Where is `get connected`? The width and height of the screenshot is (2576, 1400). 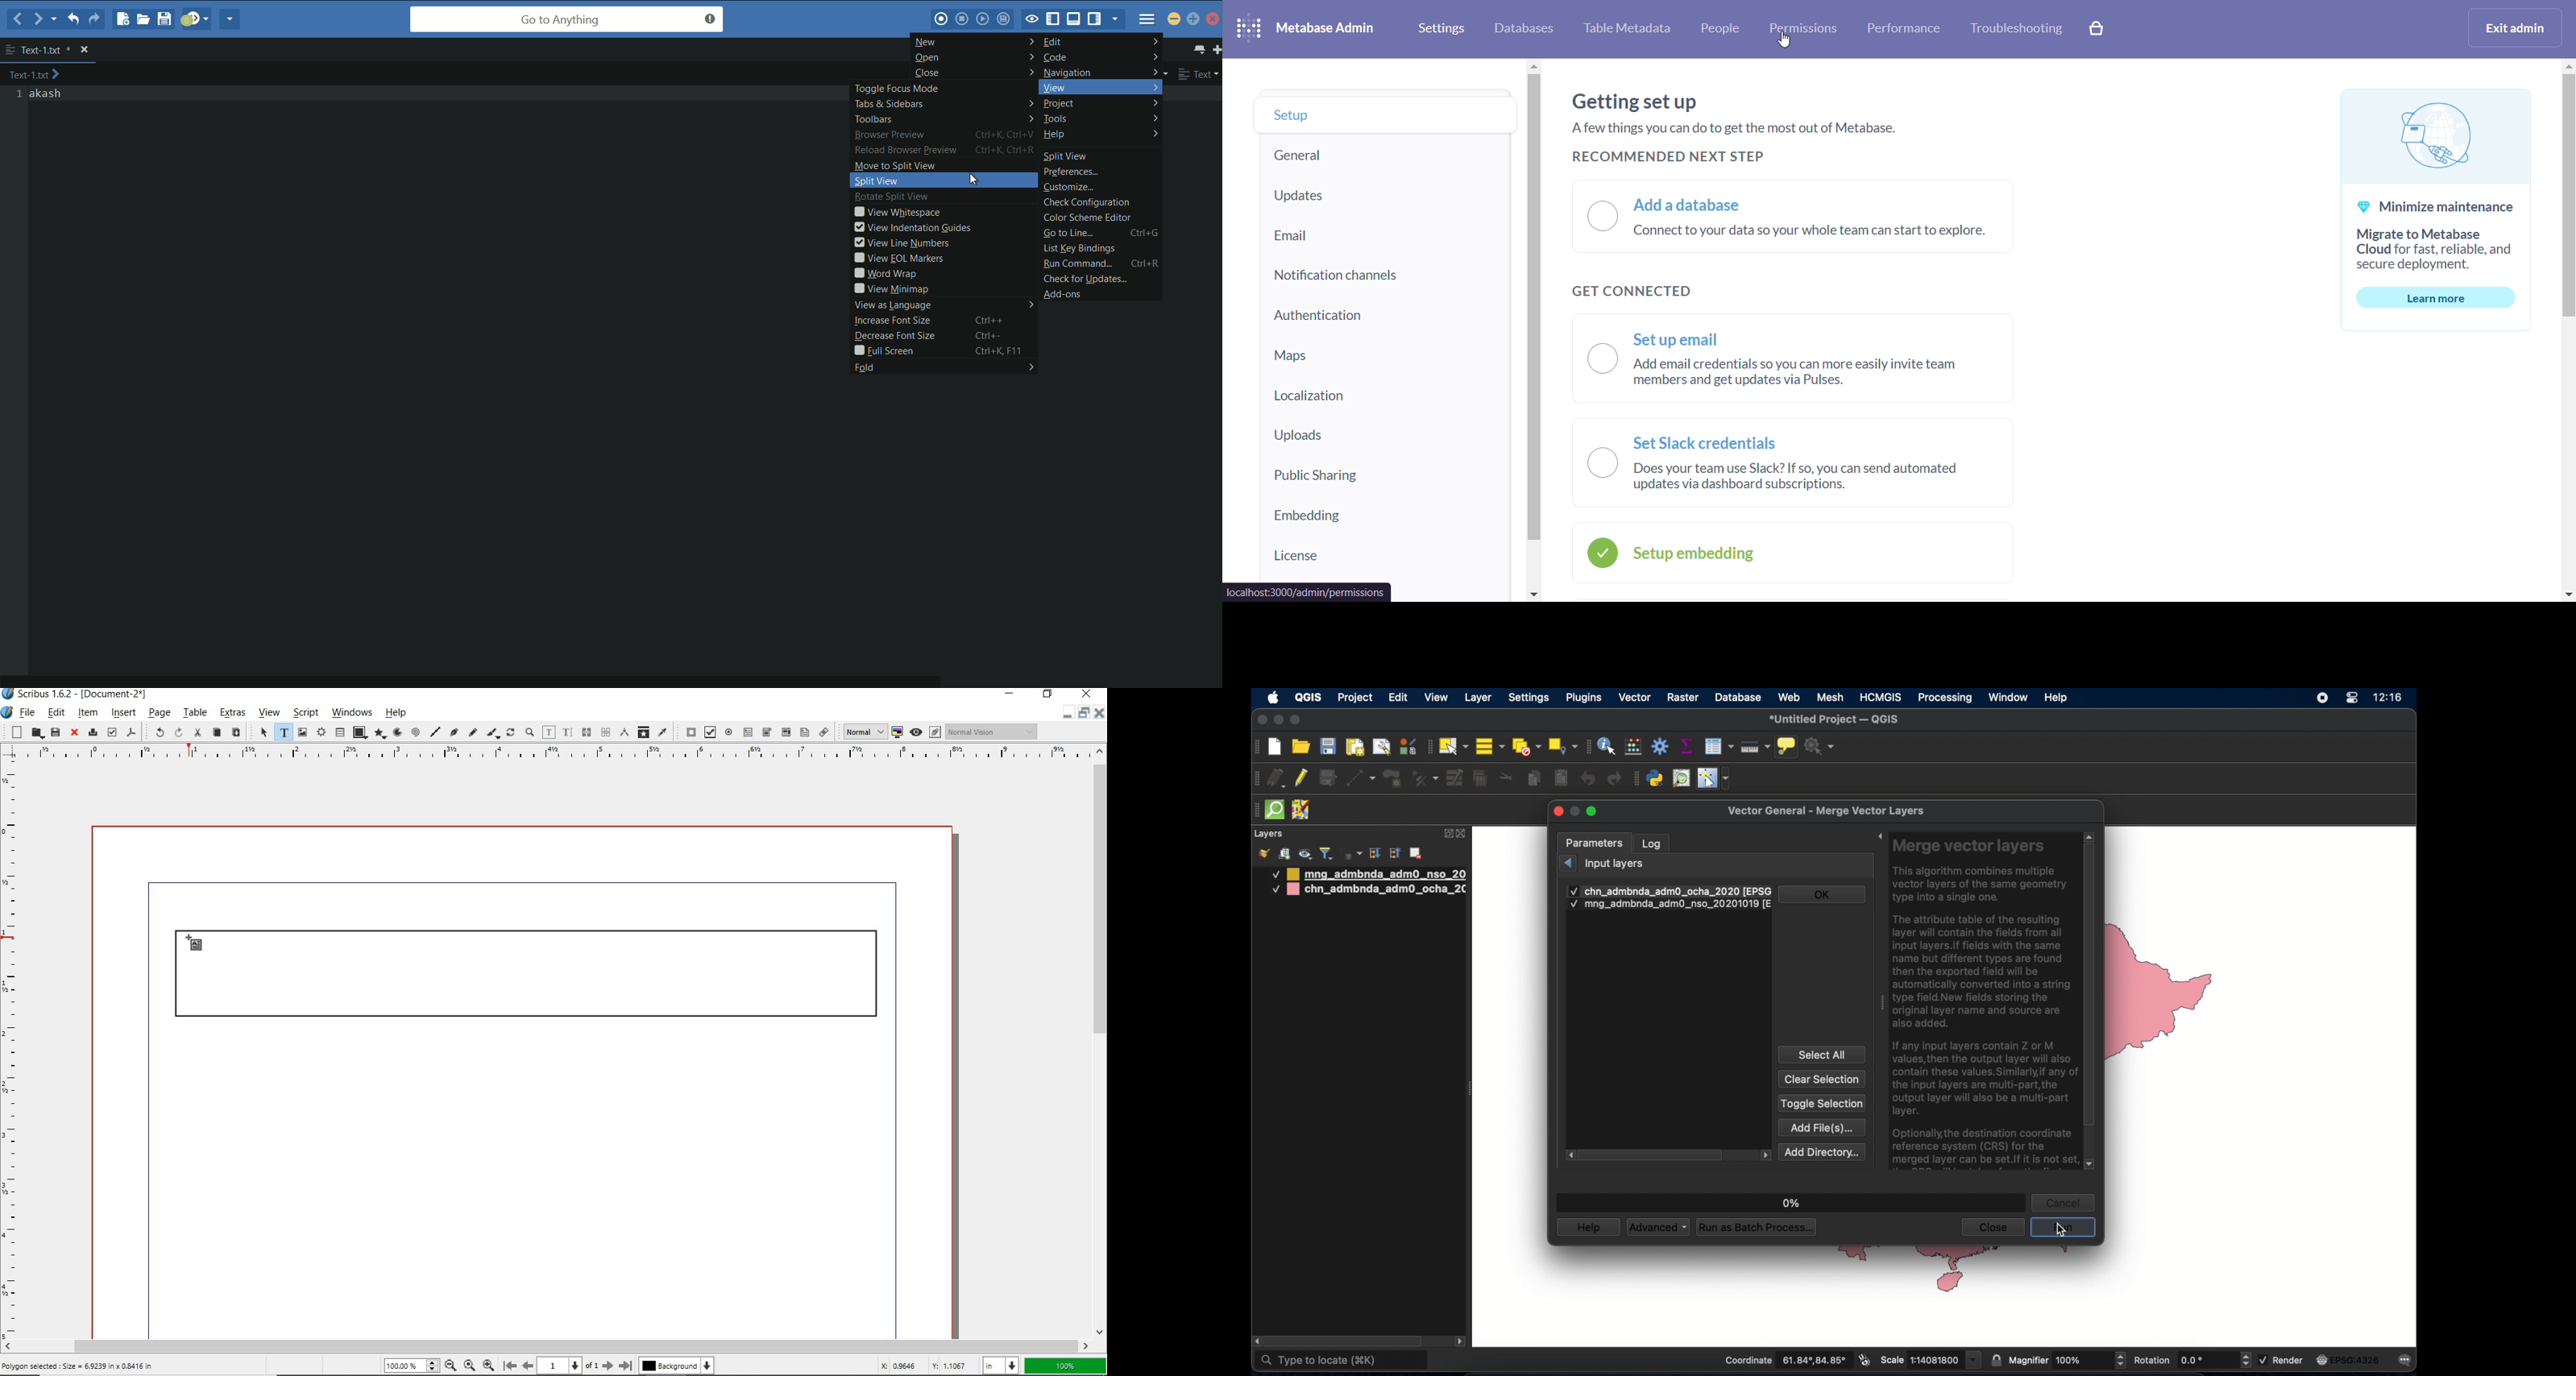
get connected is located at coordinates (1638, 289).